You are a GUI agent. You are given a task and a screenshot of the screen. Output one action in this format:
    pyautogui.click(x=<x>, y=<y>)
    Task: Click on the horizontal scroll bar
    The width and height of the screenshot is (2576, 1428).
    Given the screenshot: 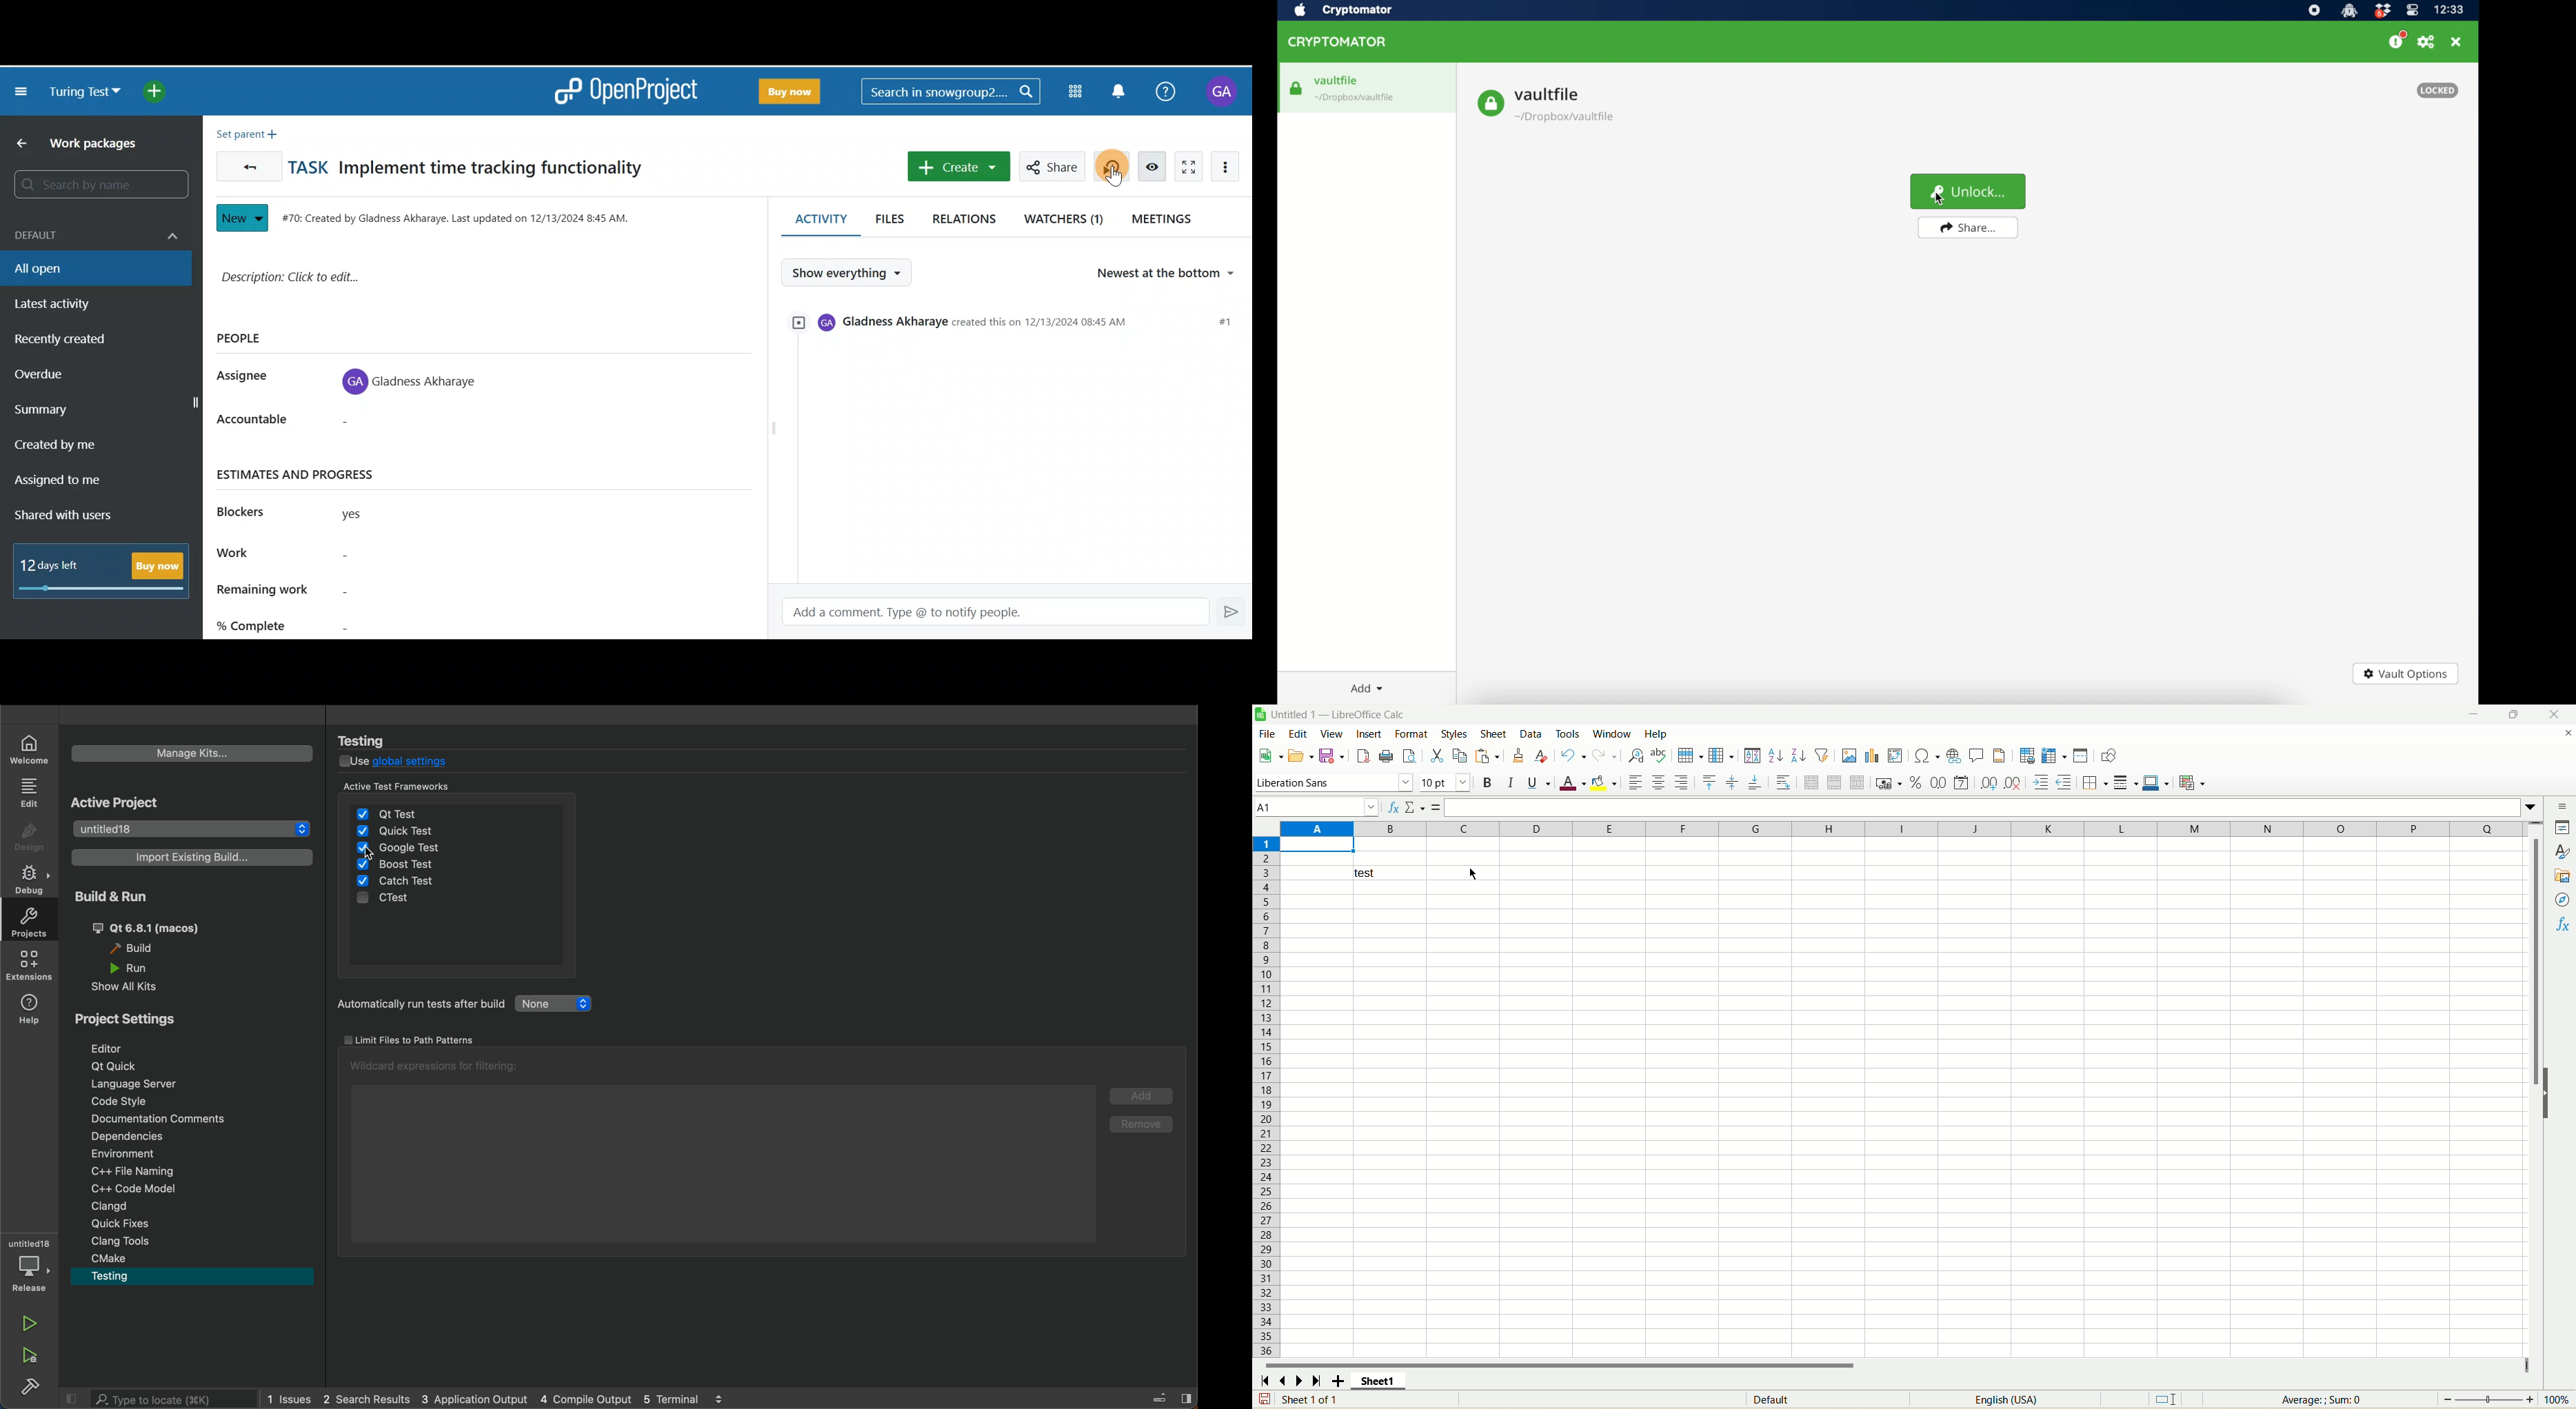 What is the action you would take?
    pyautogui.click(x=1894, y=1364)
    